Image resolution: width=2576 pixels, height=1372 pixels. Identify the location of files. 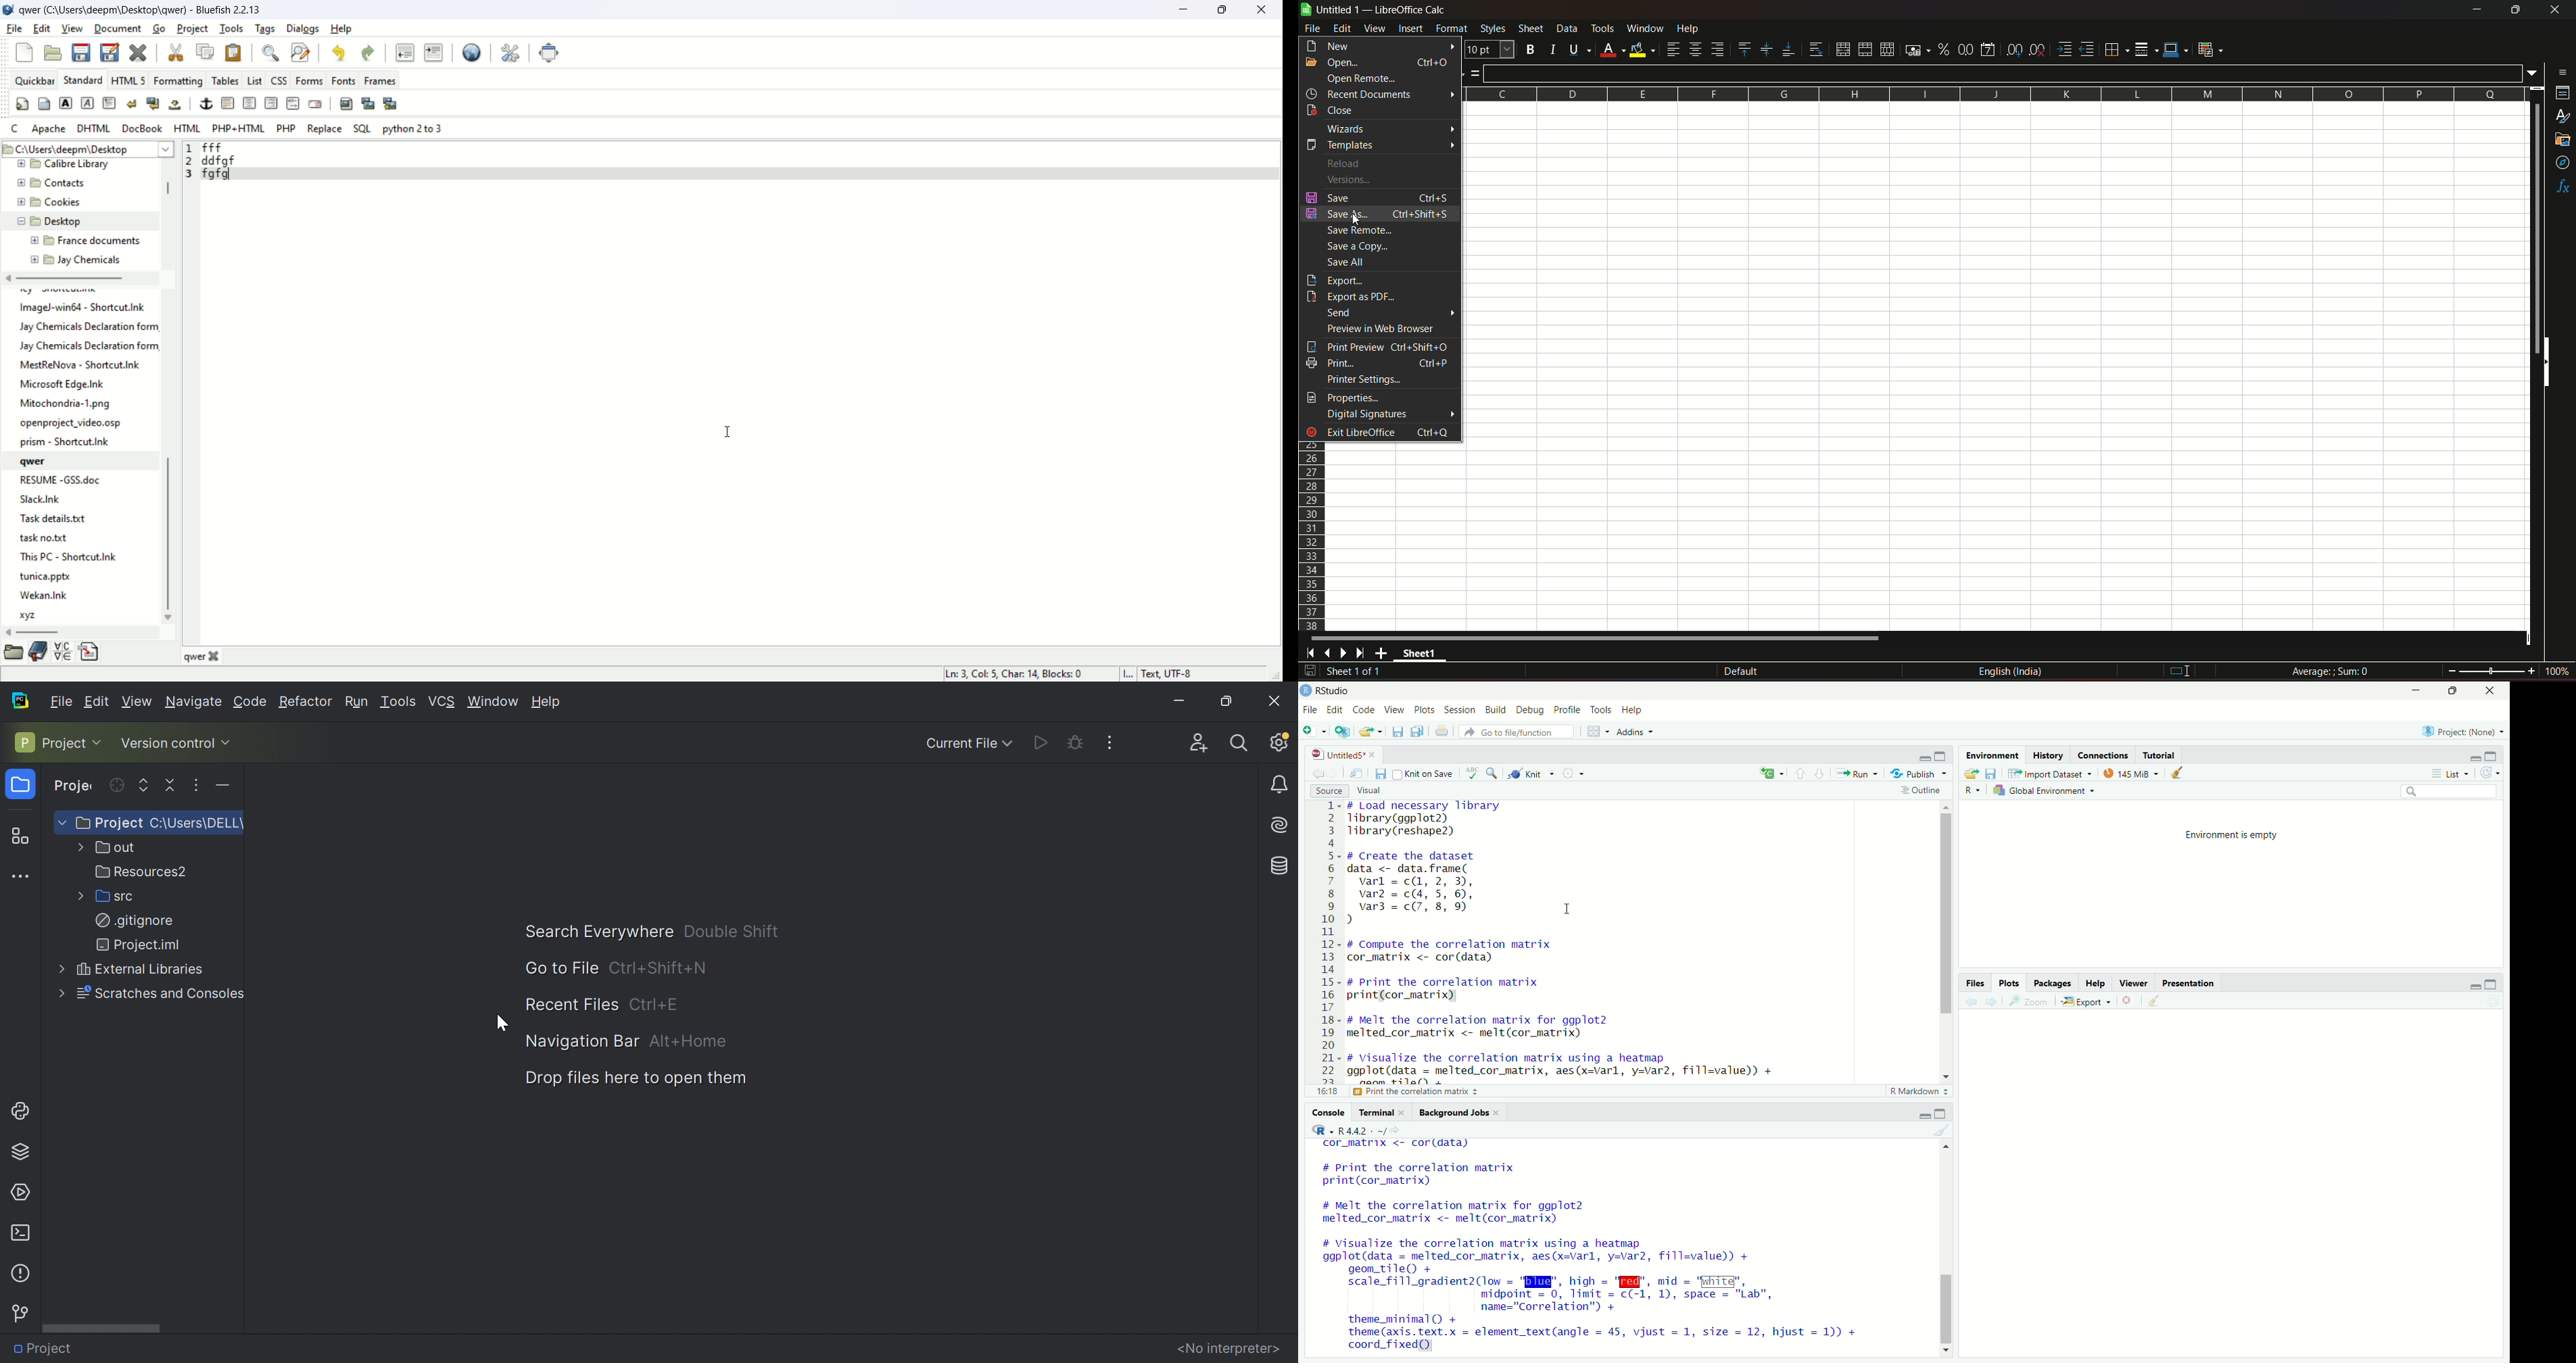
(1977, 983).